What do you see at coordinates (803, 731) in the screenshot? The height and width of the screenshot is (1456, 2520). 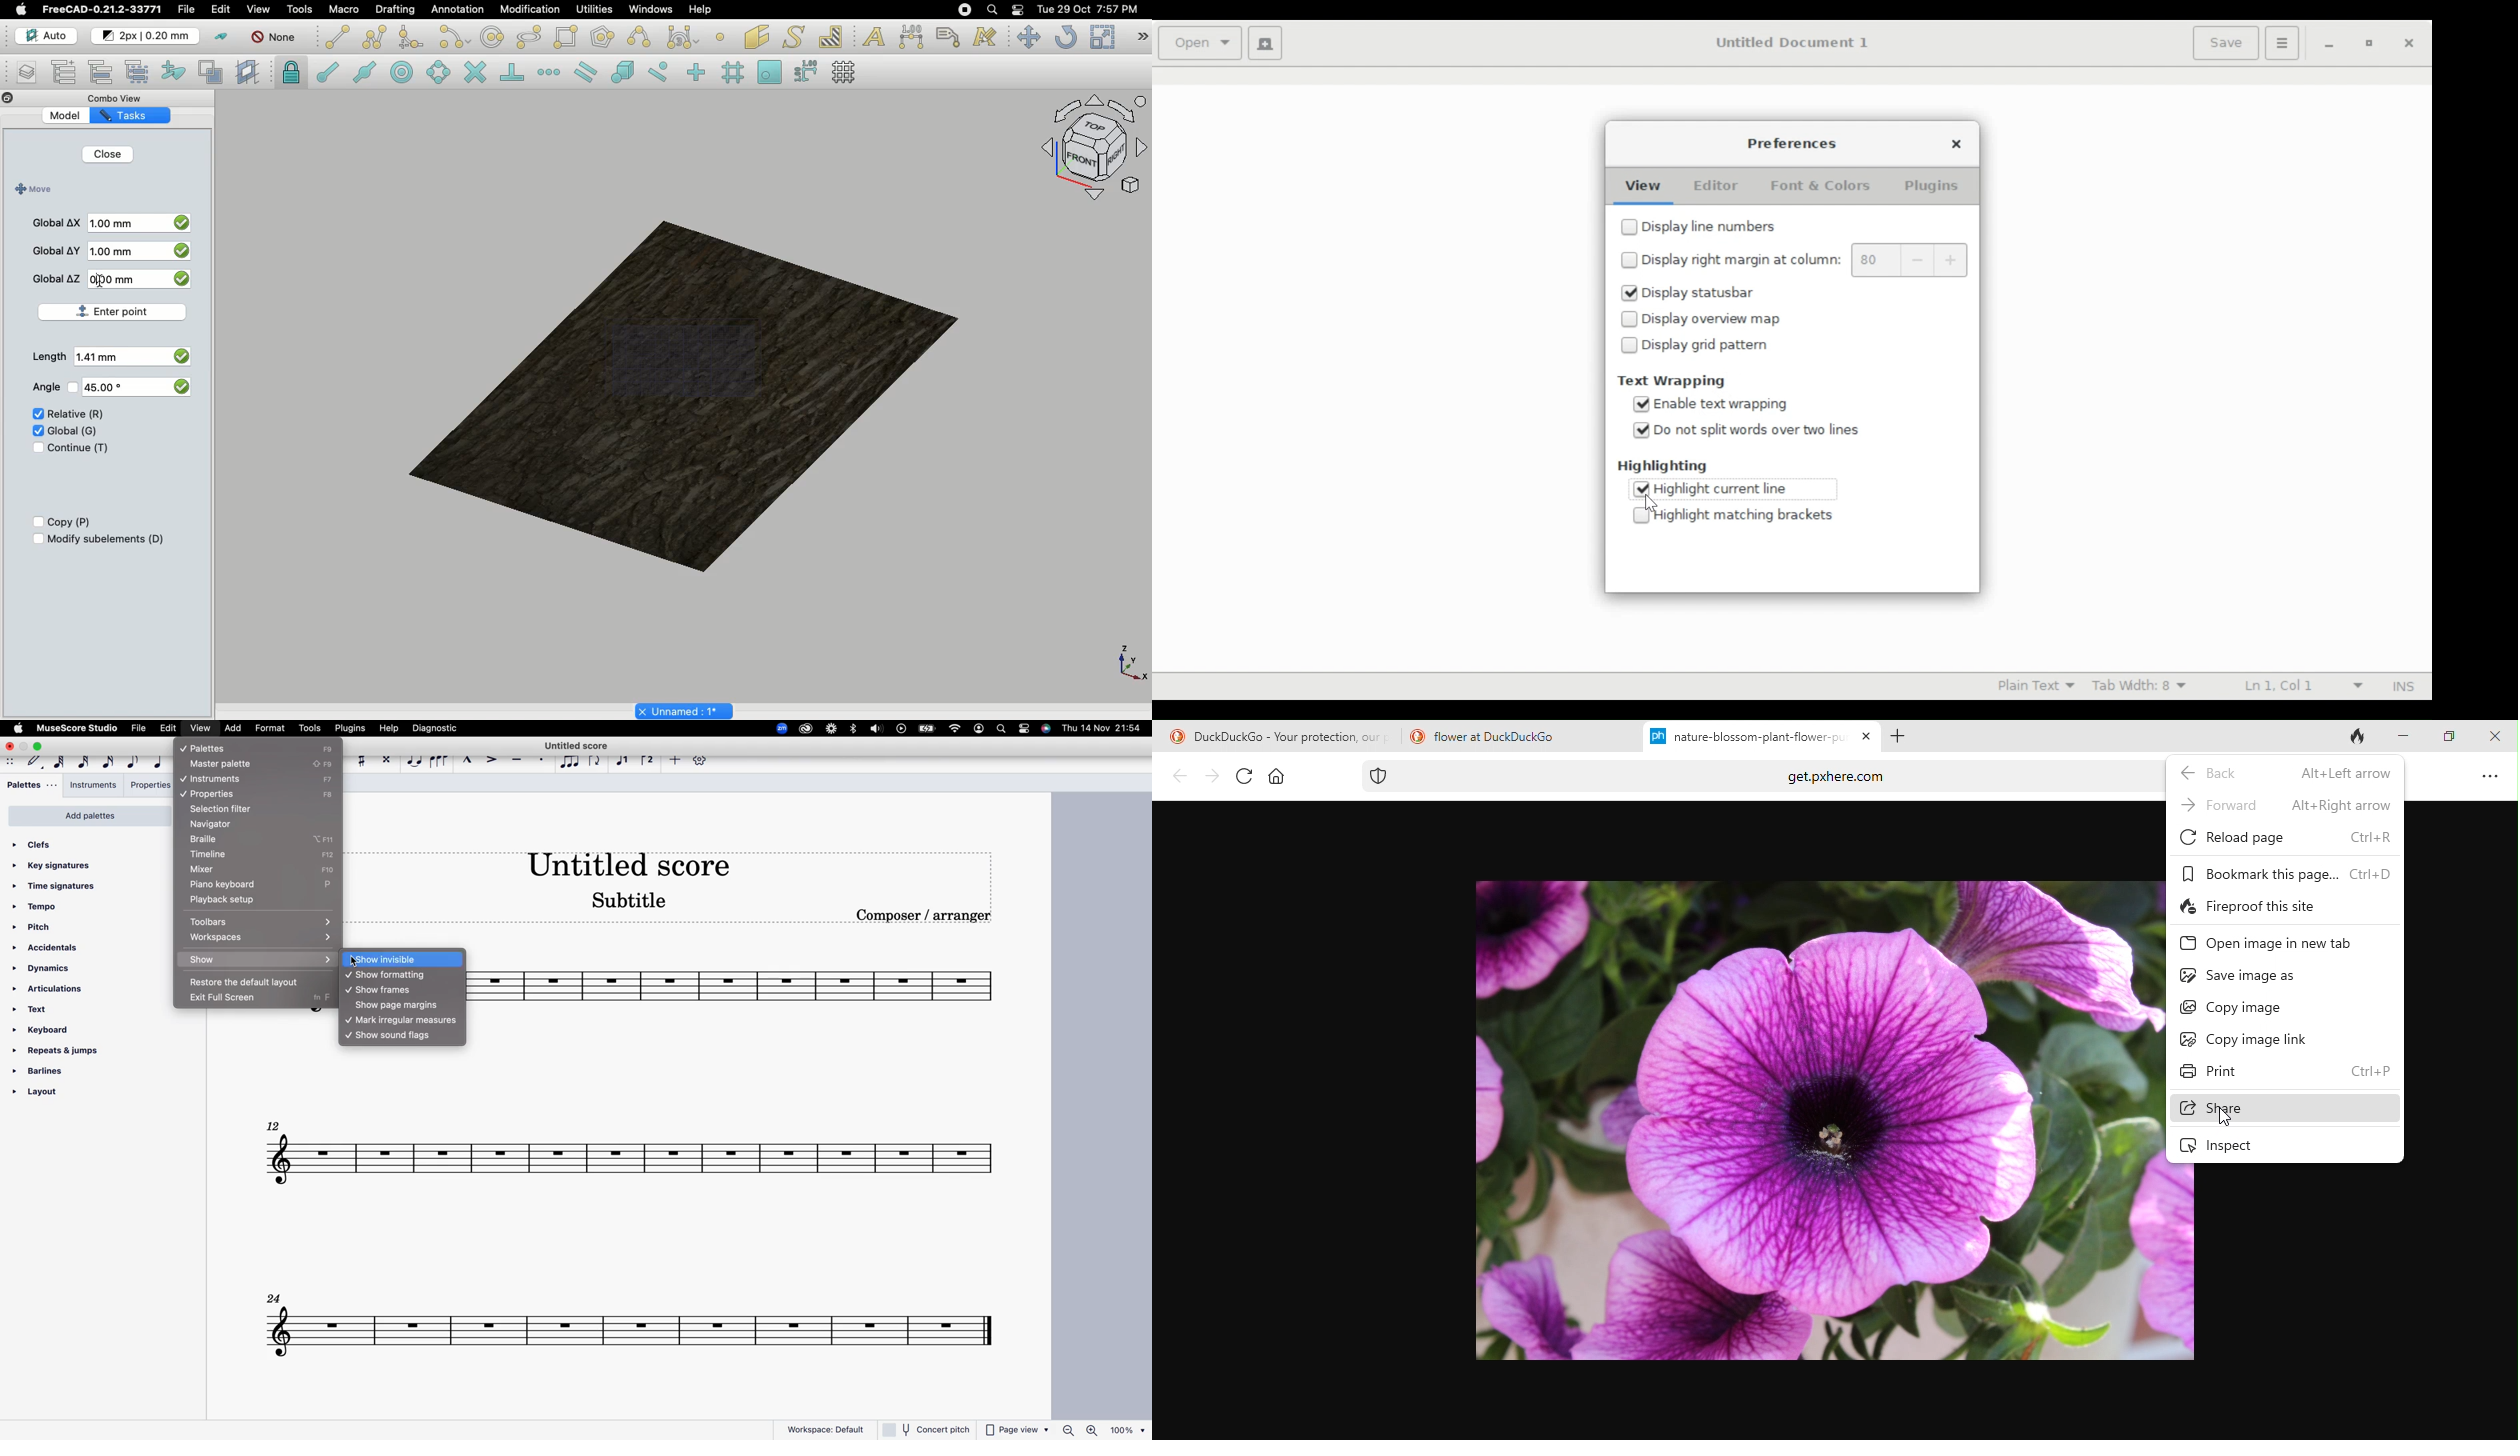 I see `creative cloud` at bounding box center [803, 731].